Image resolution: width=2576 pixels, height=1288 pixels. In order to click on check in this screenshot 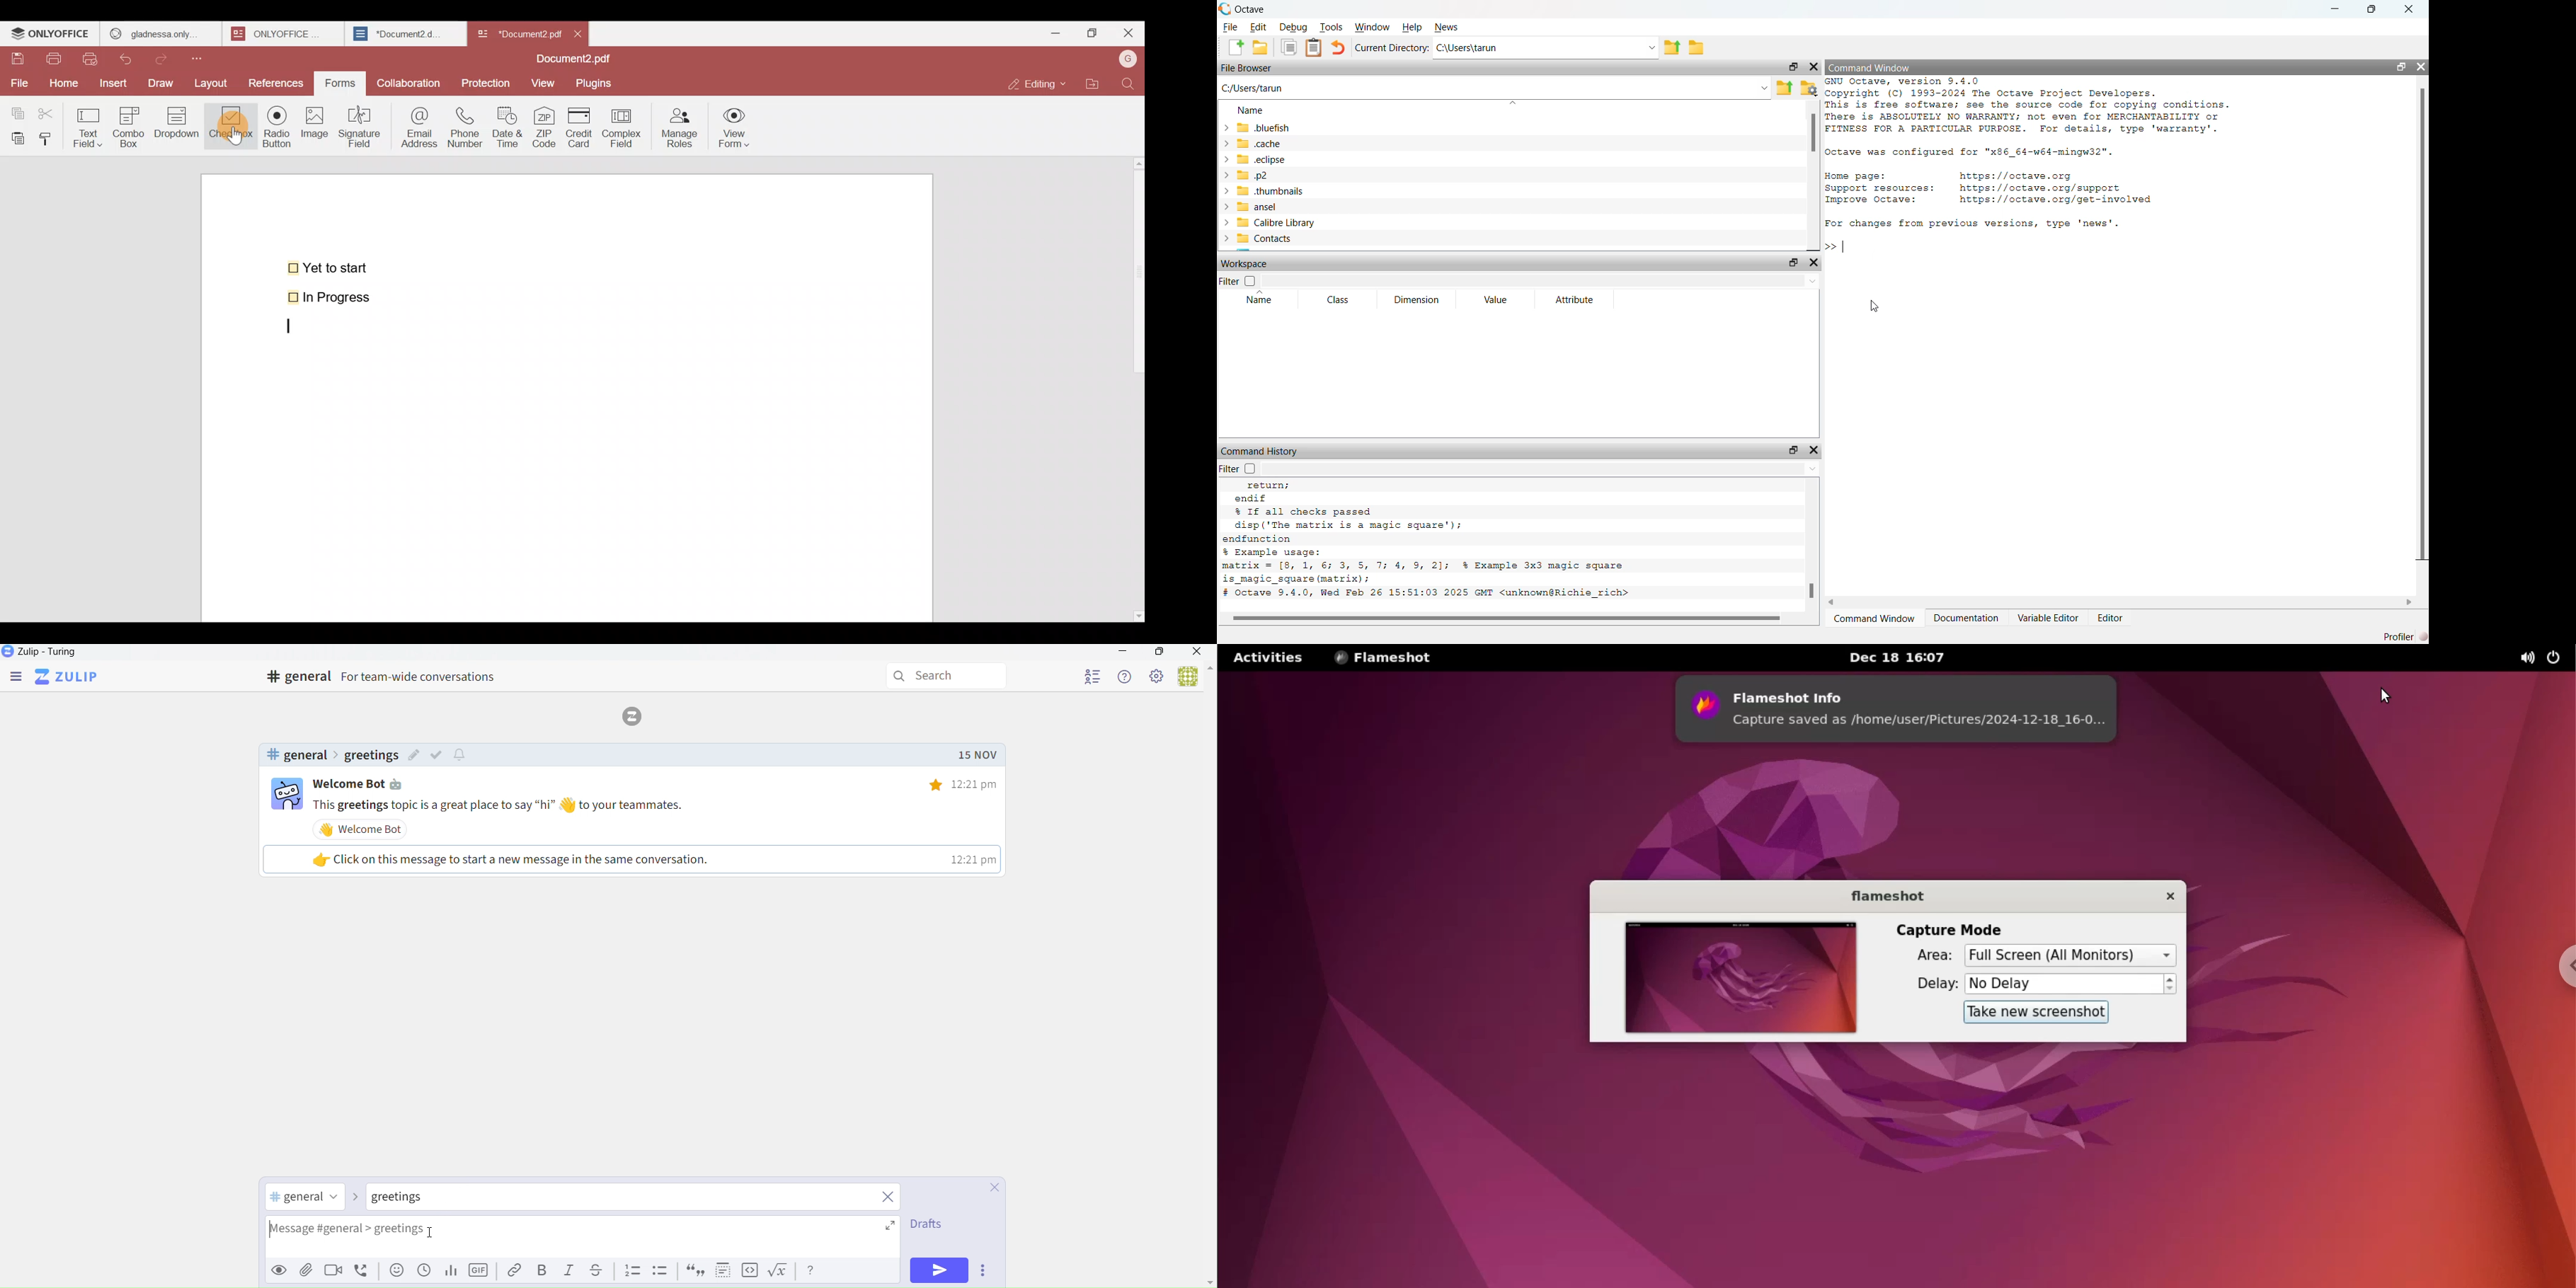, I will do `click(439, 754)`.